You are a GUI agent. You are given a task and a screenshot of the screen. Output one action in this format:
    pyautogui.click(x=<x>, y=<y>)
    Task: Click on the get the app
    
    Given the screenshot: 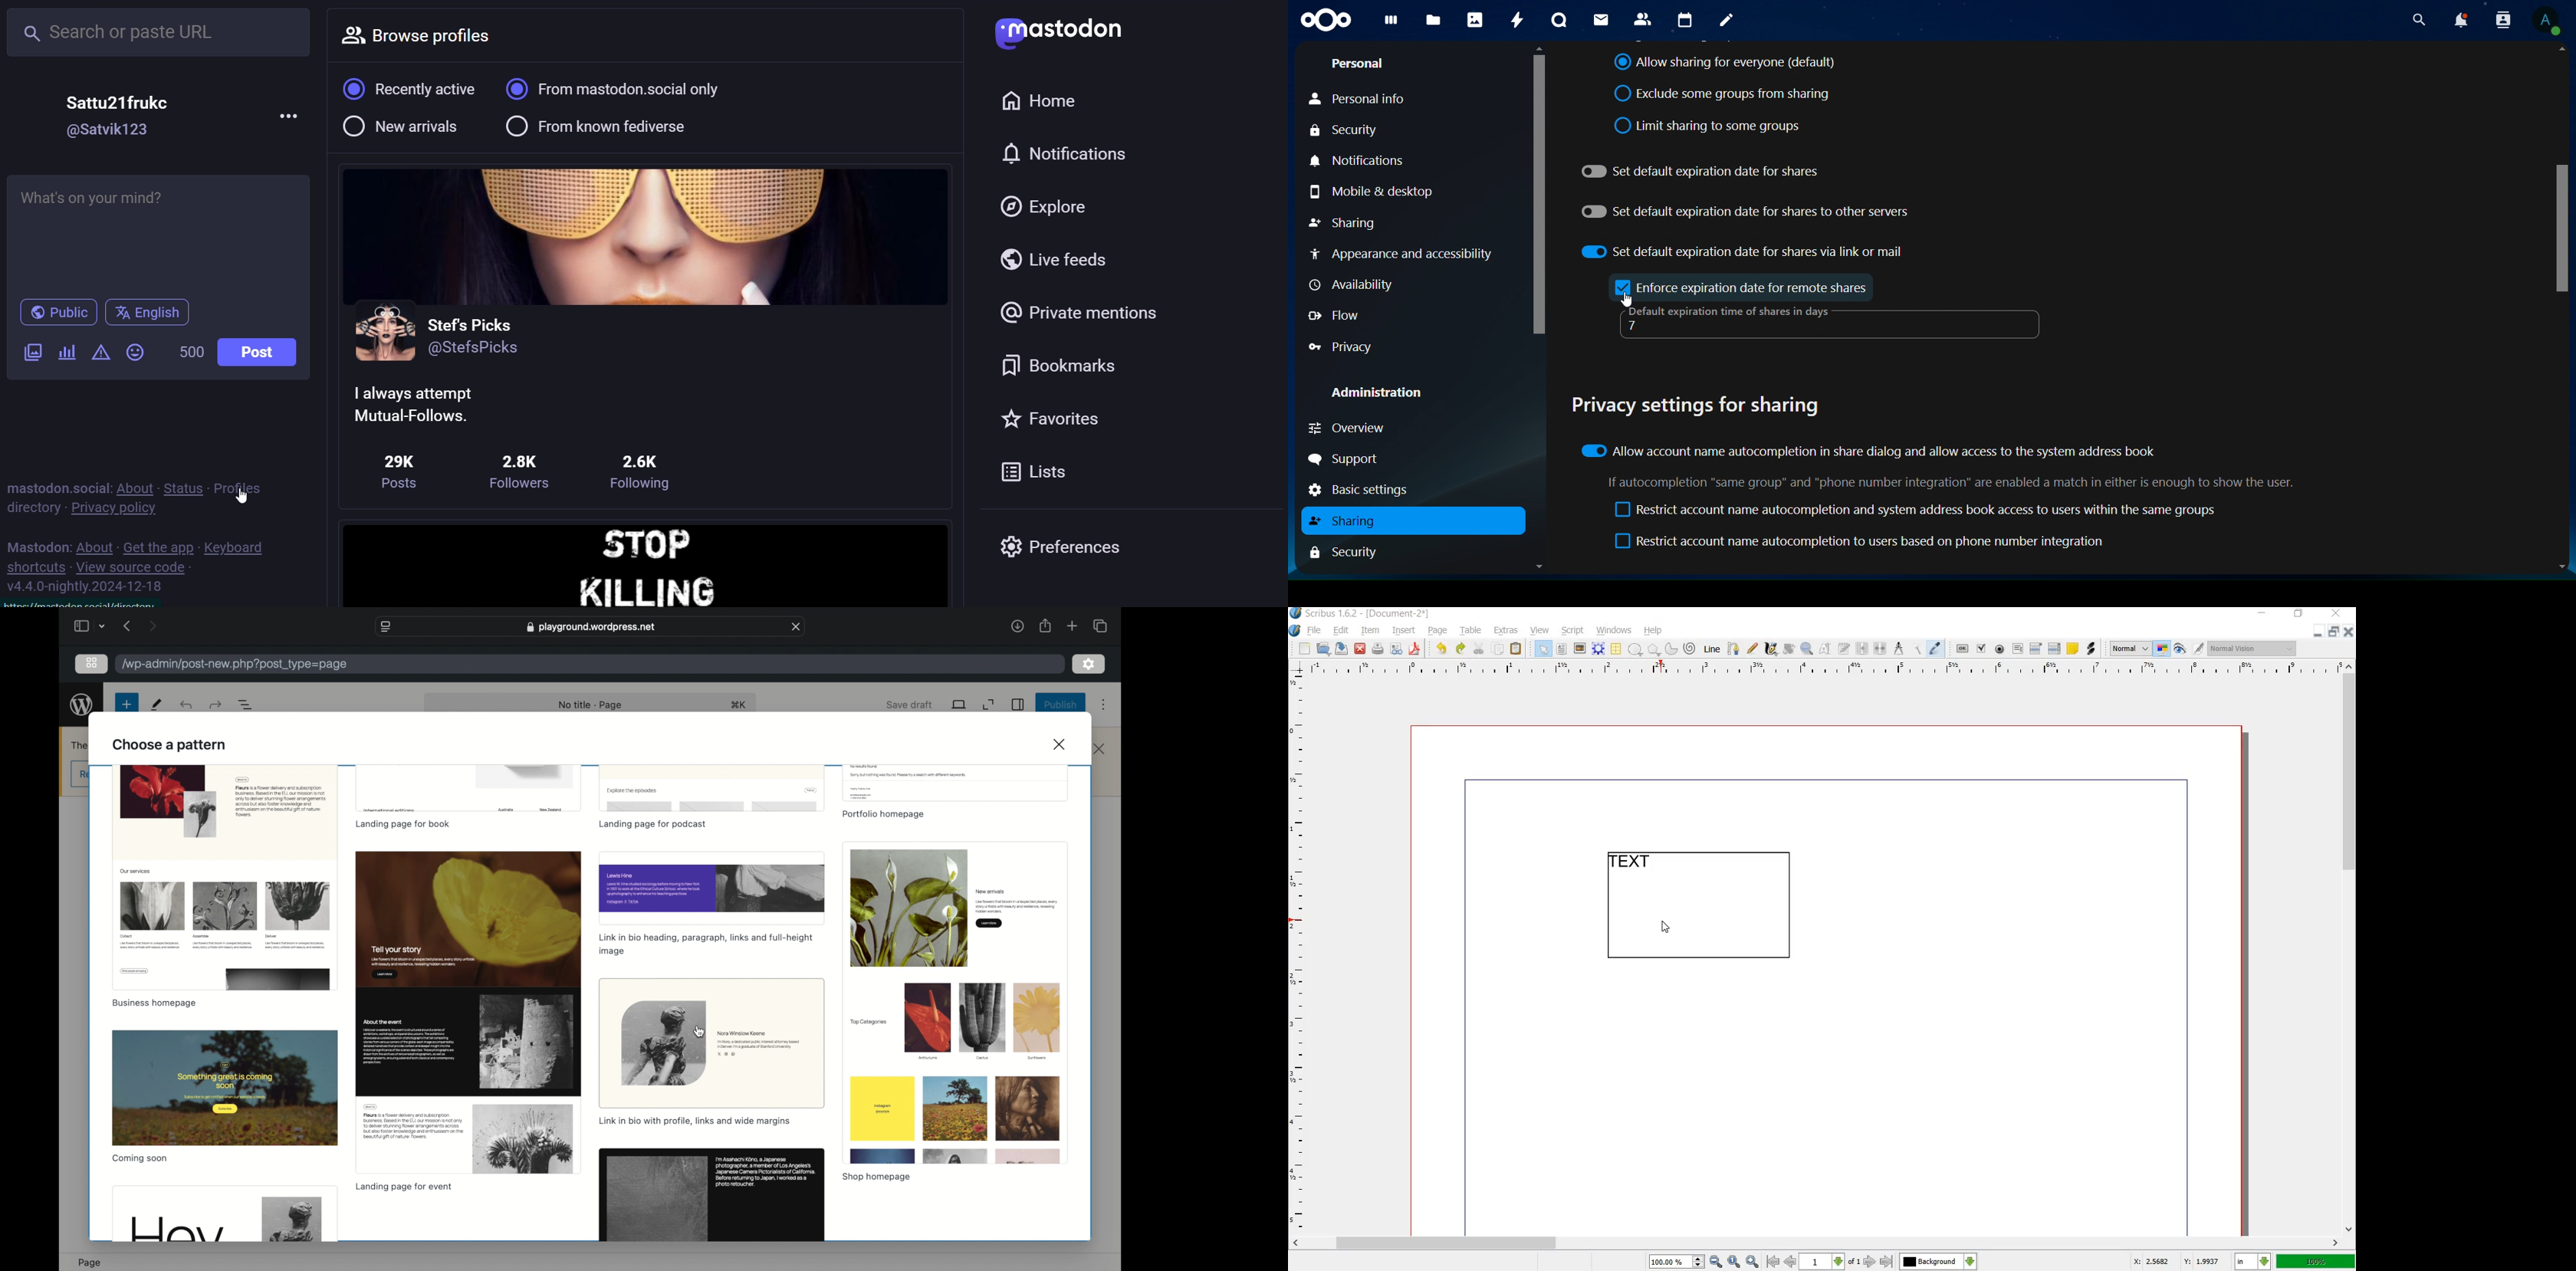 What is the action you would take?
    pyautogui.click(x=158, y=547)
    